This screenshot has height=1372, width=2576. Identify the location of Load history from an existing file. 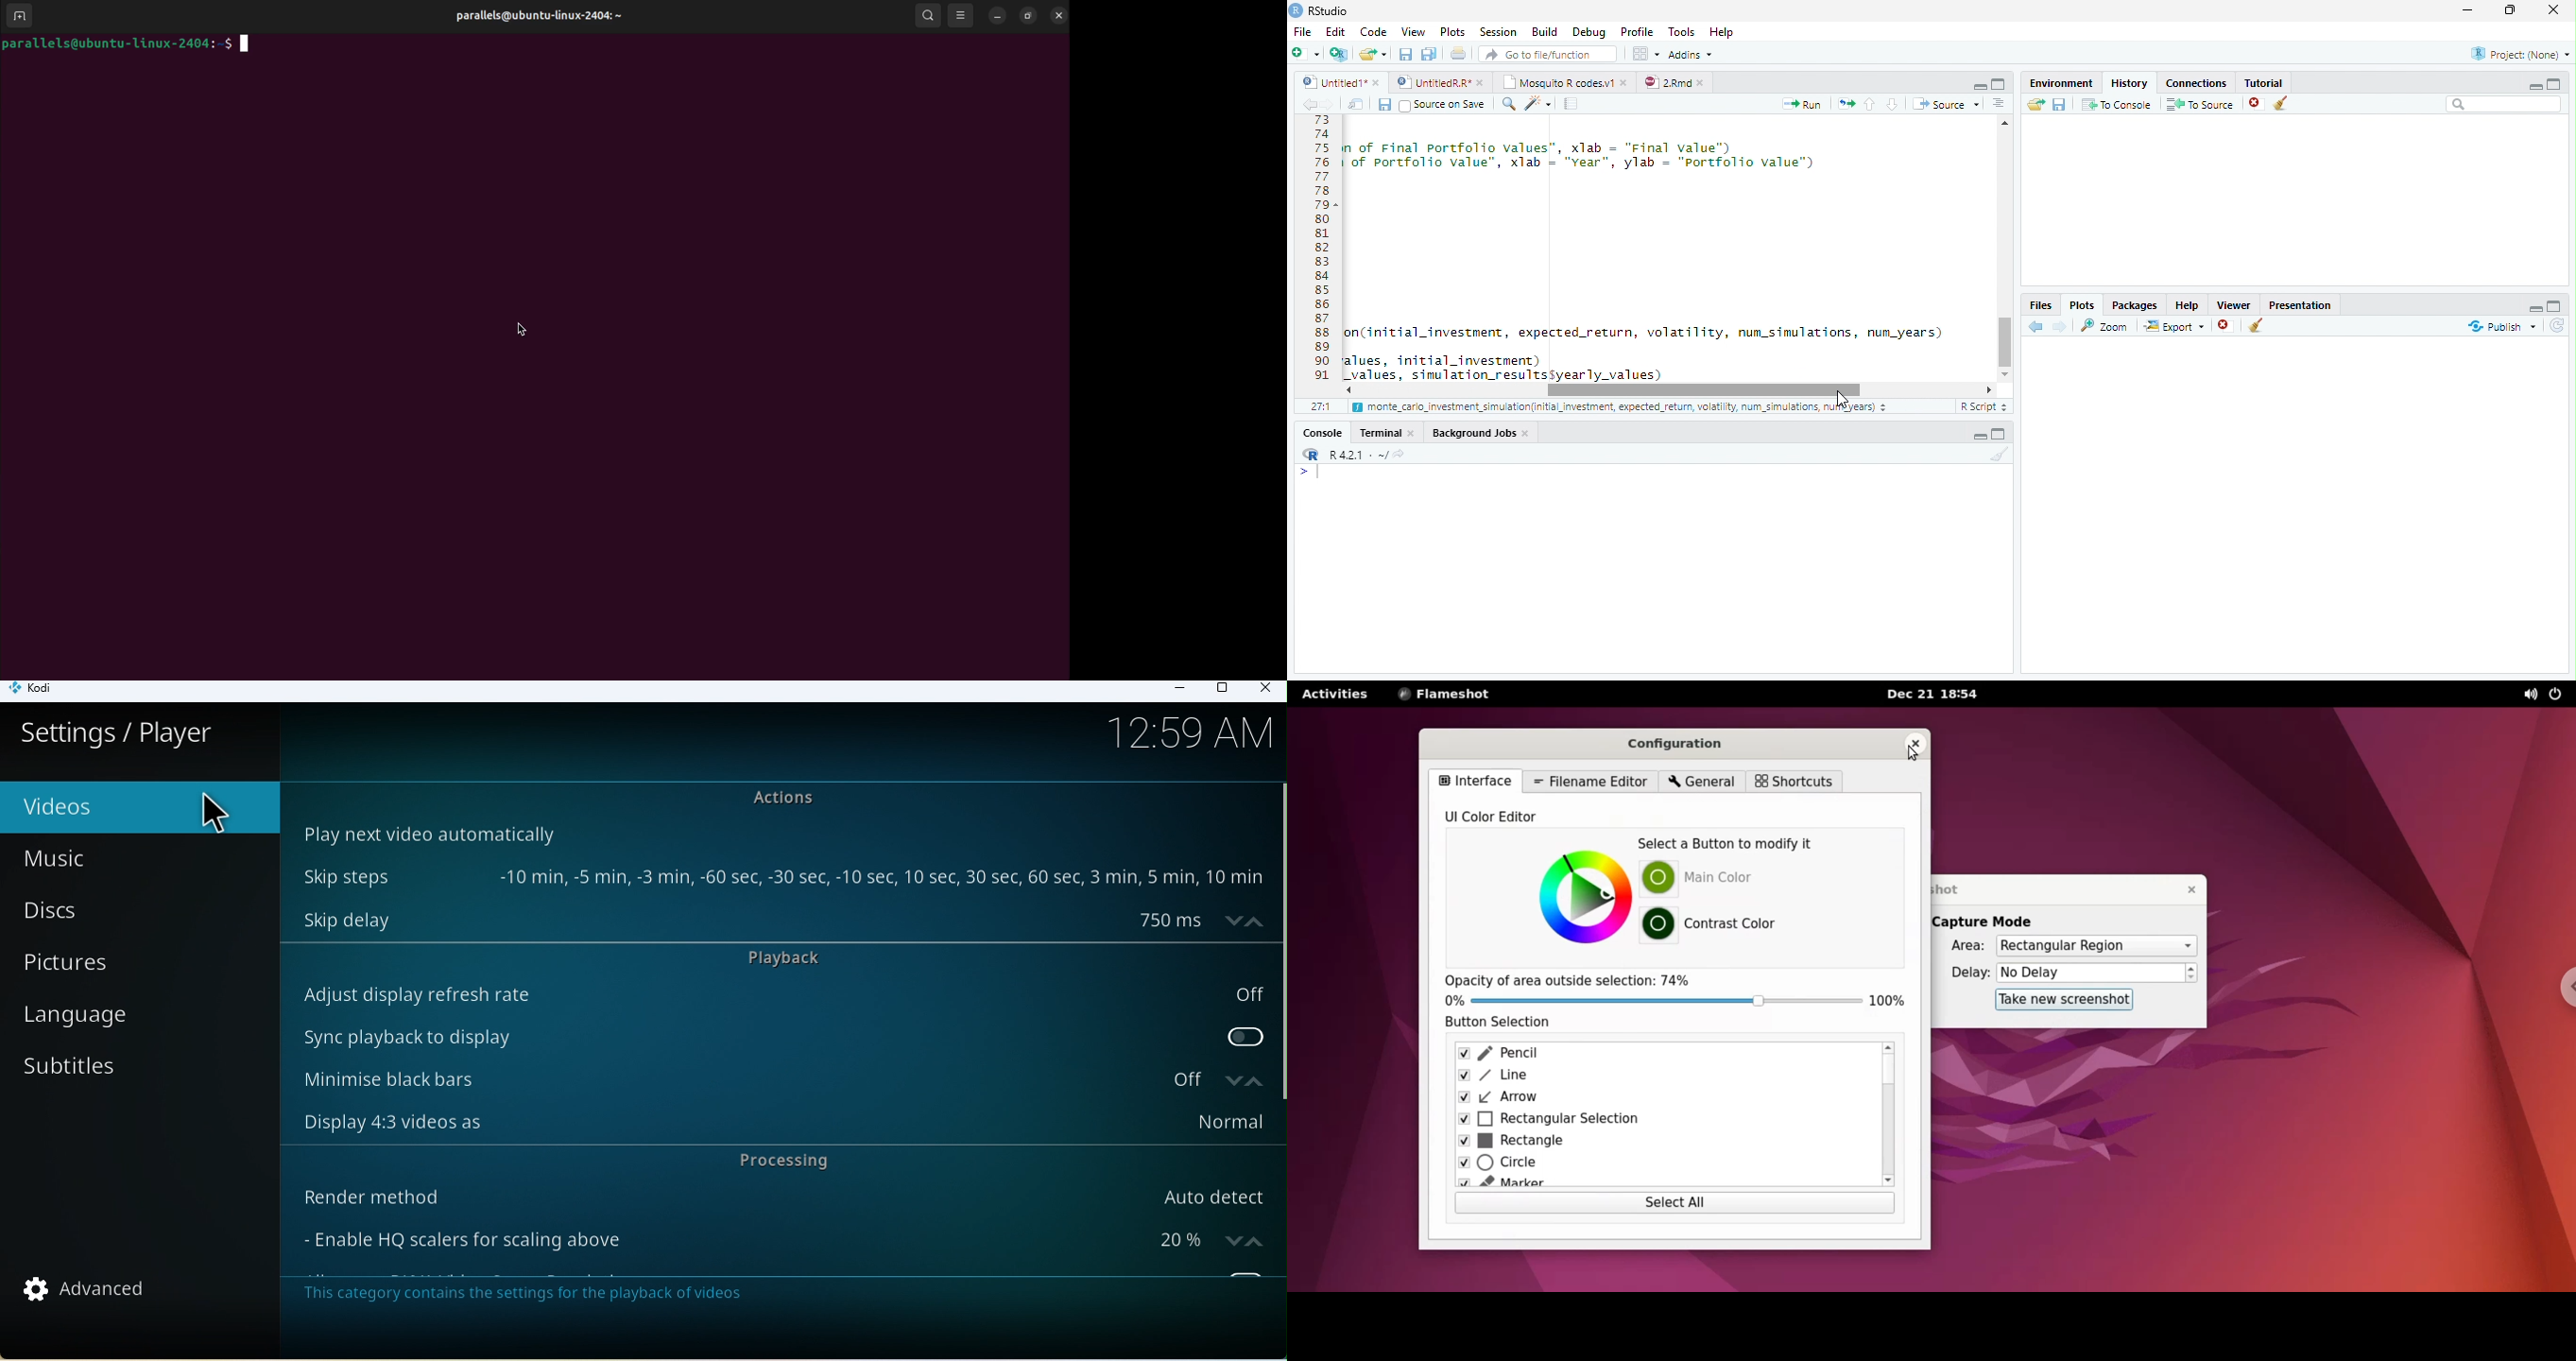
(2035, 105).